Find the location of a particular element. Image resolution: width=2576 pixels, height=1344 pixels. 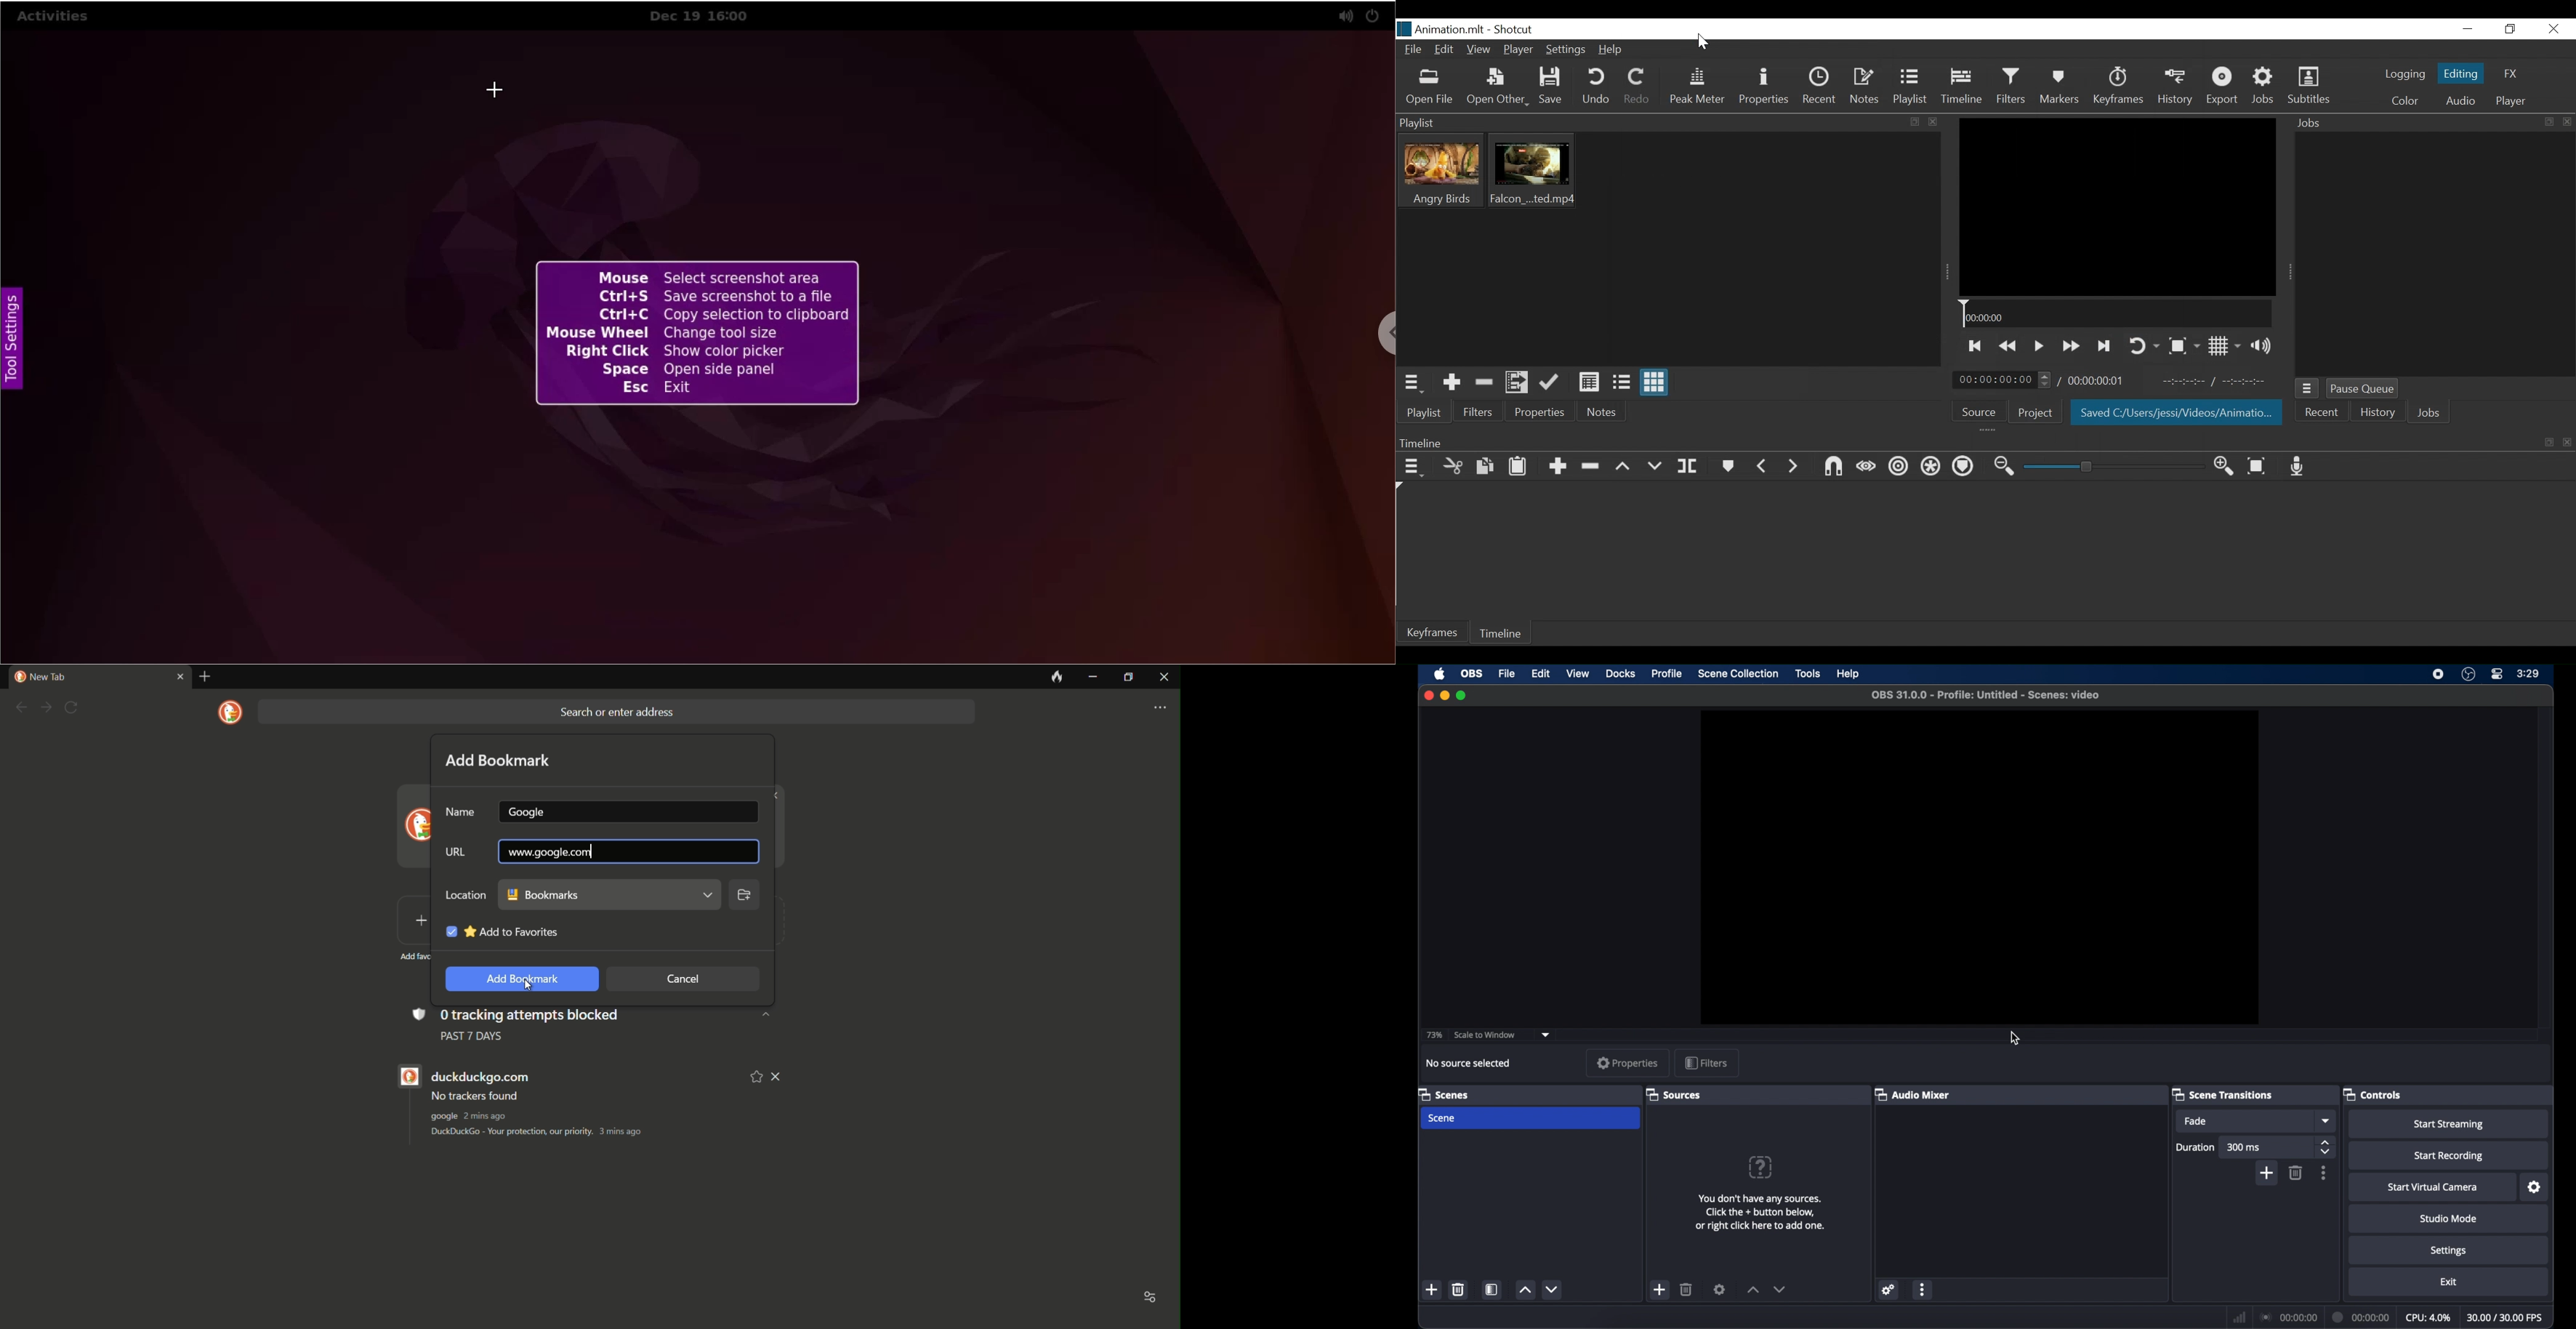

preview is located at coordinates (1981, 864).